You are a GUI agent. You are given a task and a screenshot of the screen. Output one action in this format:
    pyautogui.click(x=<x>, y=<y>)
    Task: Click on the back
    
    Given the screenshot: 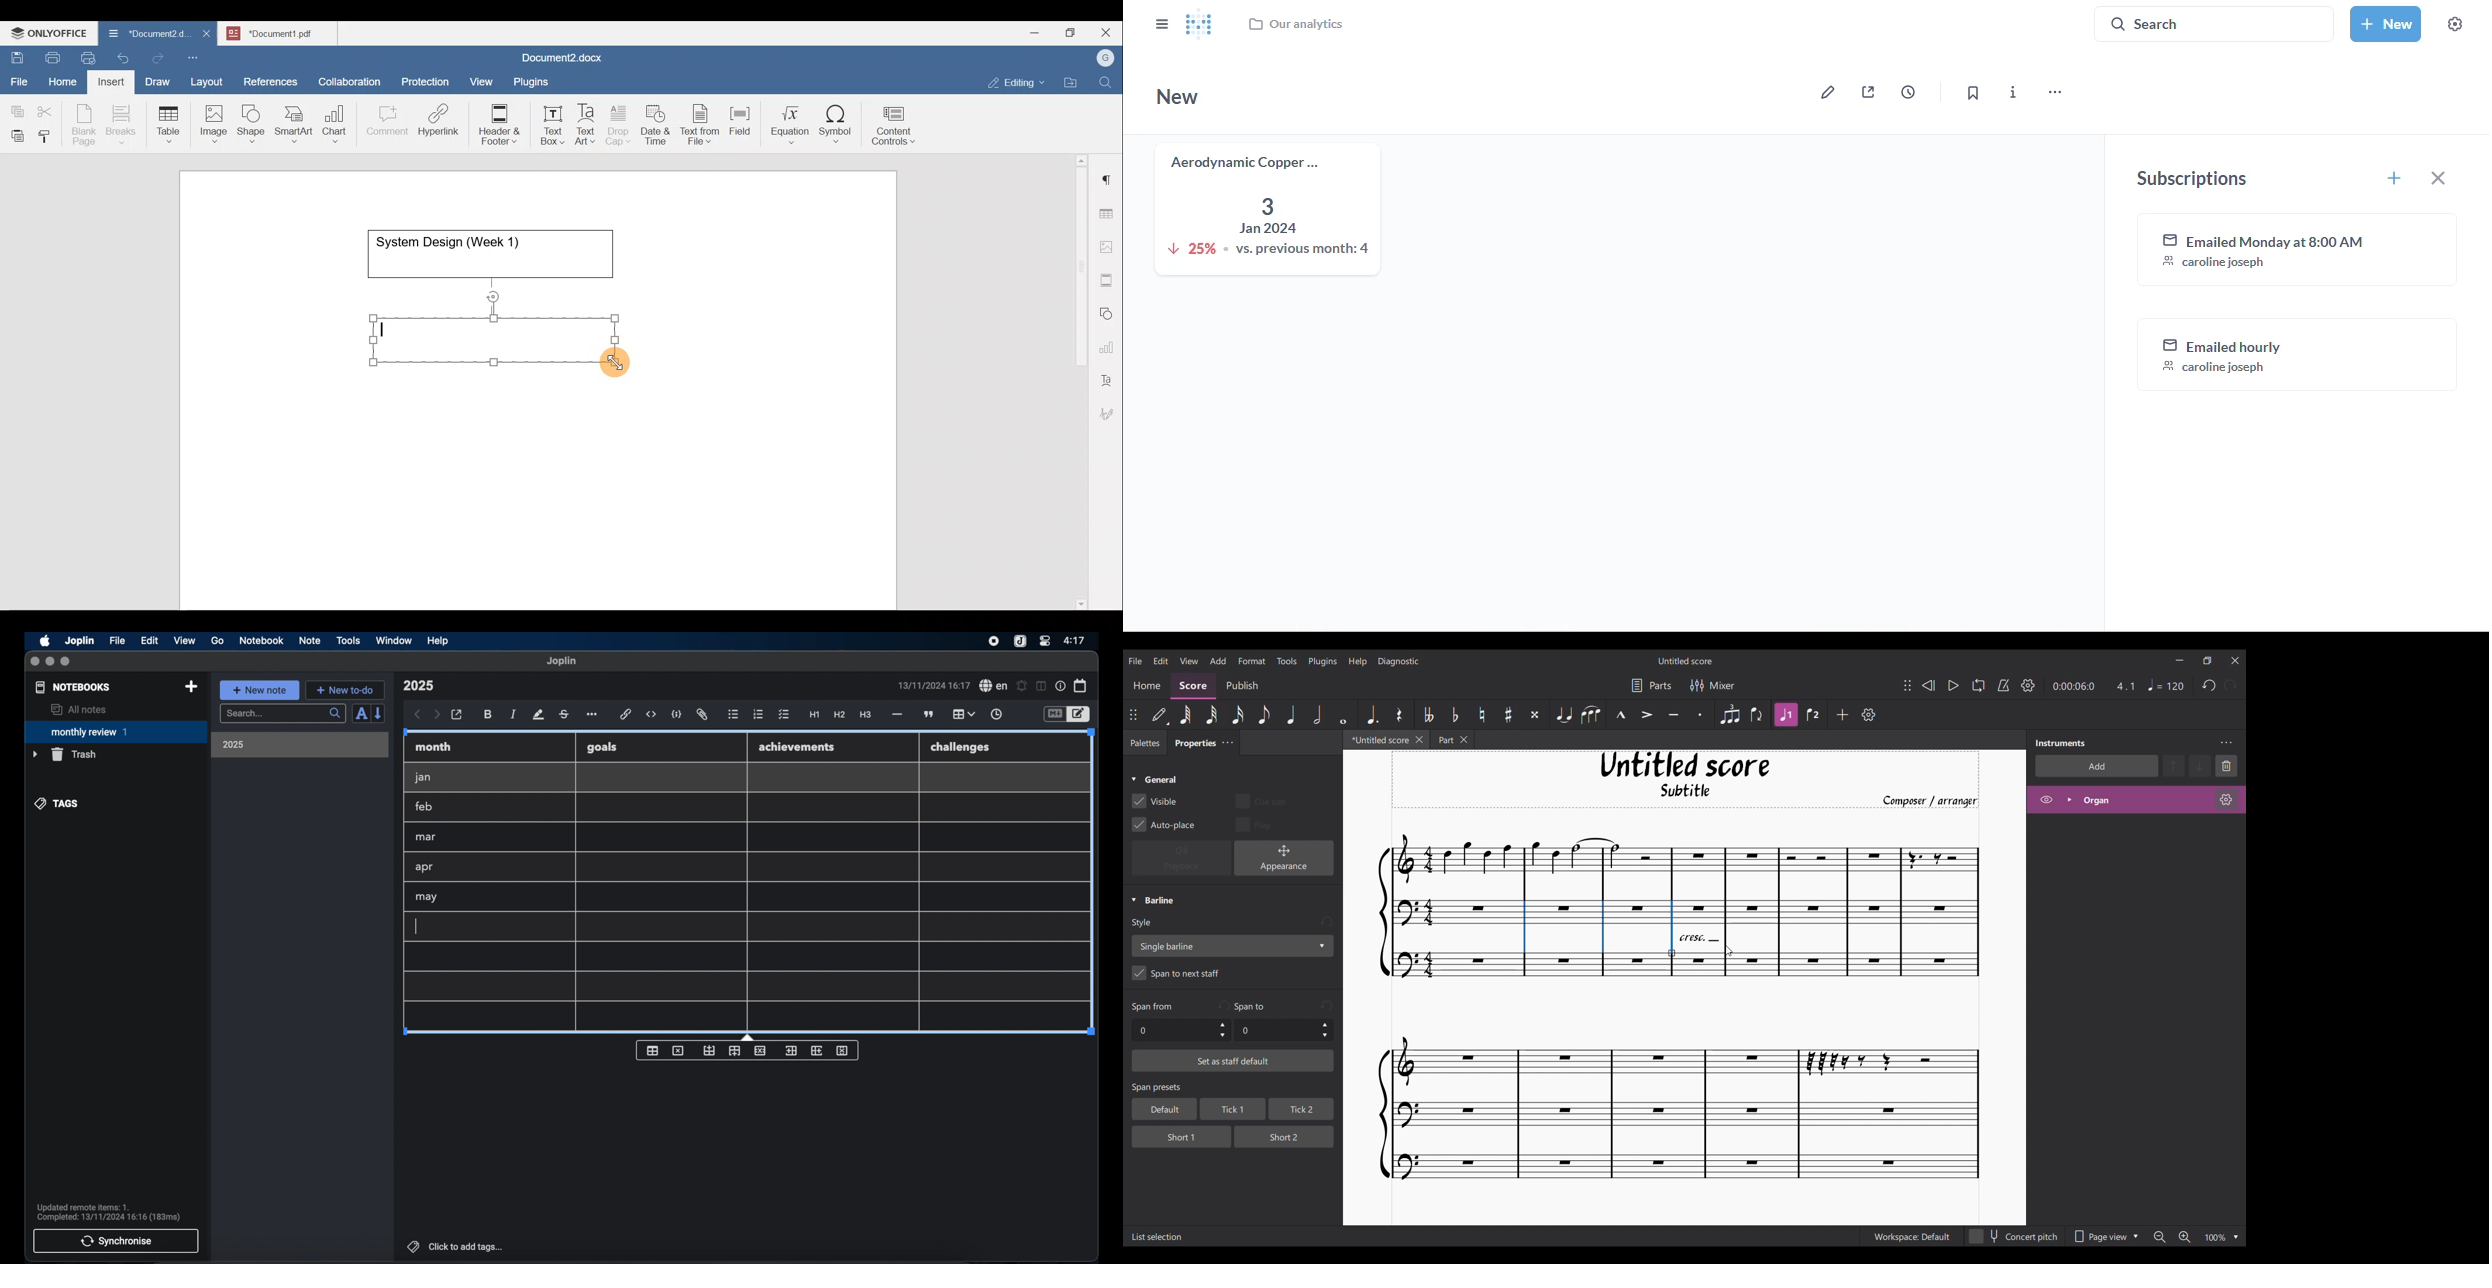 What is the action you would take?
    pyautogui.click(x=418, y=715)
    